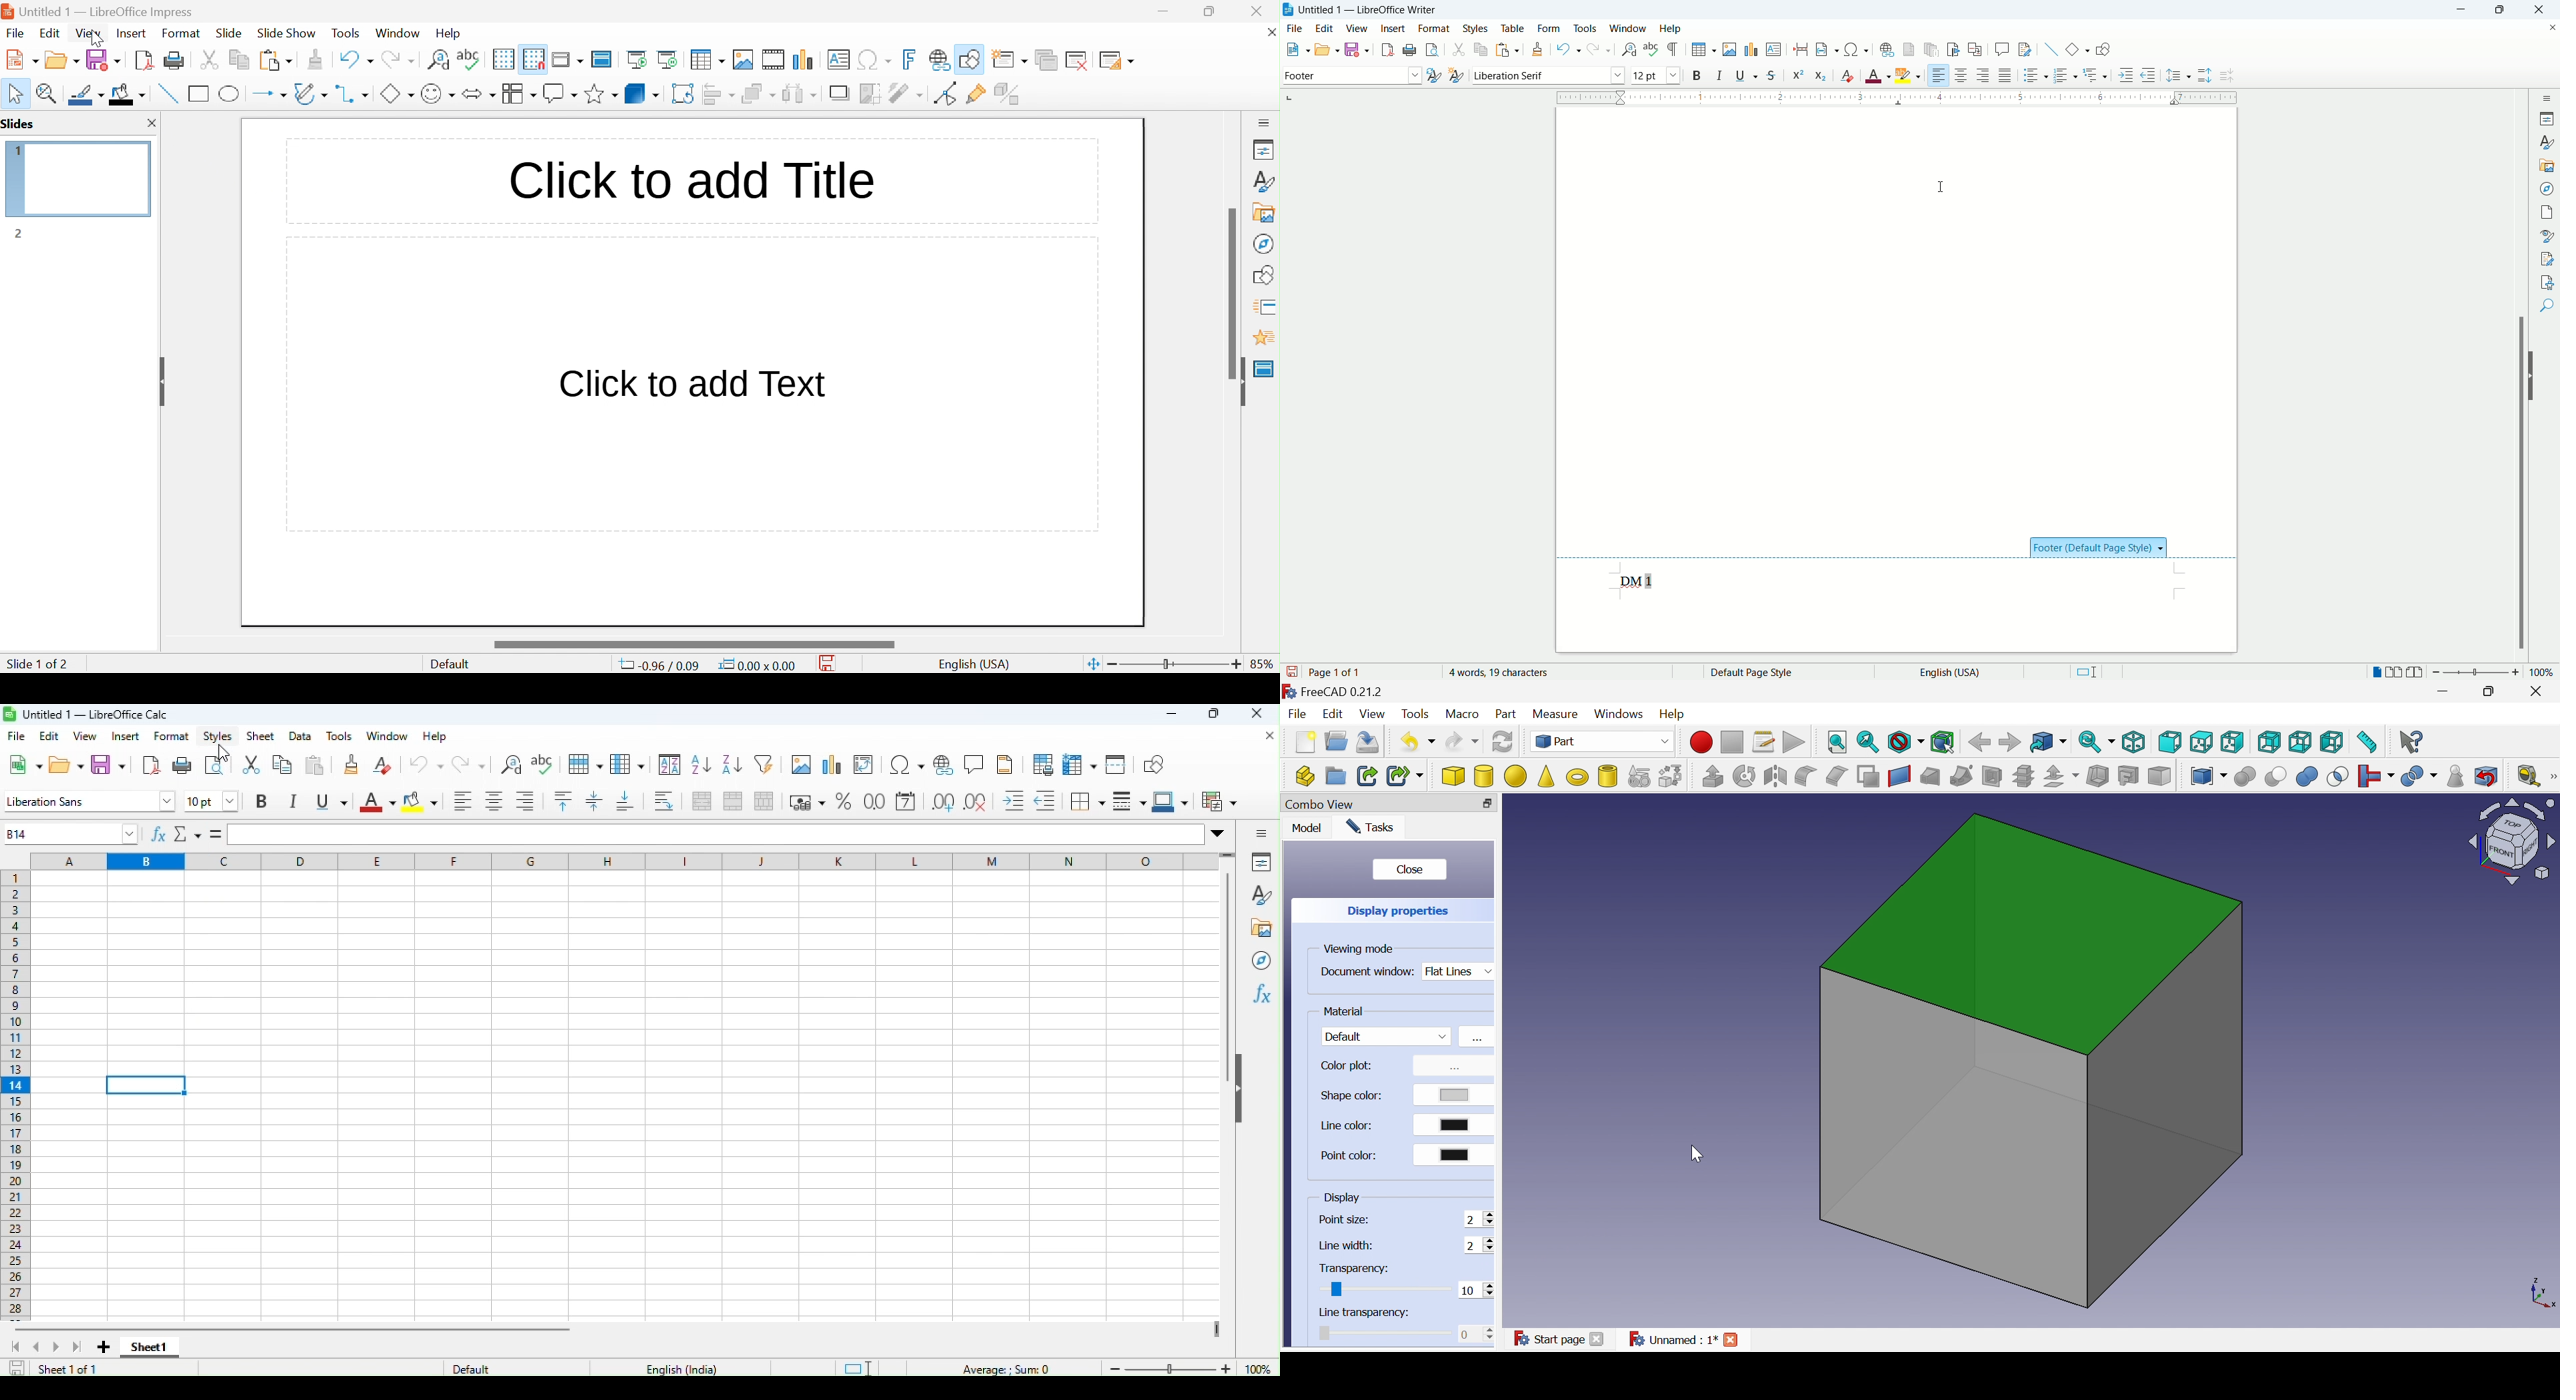 The width and height of the screenshot is (2576, 1400). Describe the element at coordinates (2179, 77) in the screenshot. I see `line spacing` at that location.